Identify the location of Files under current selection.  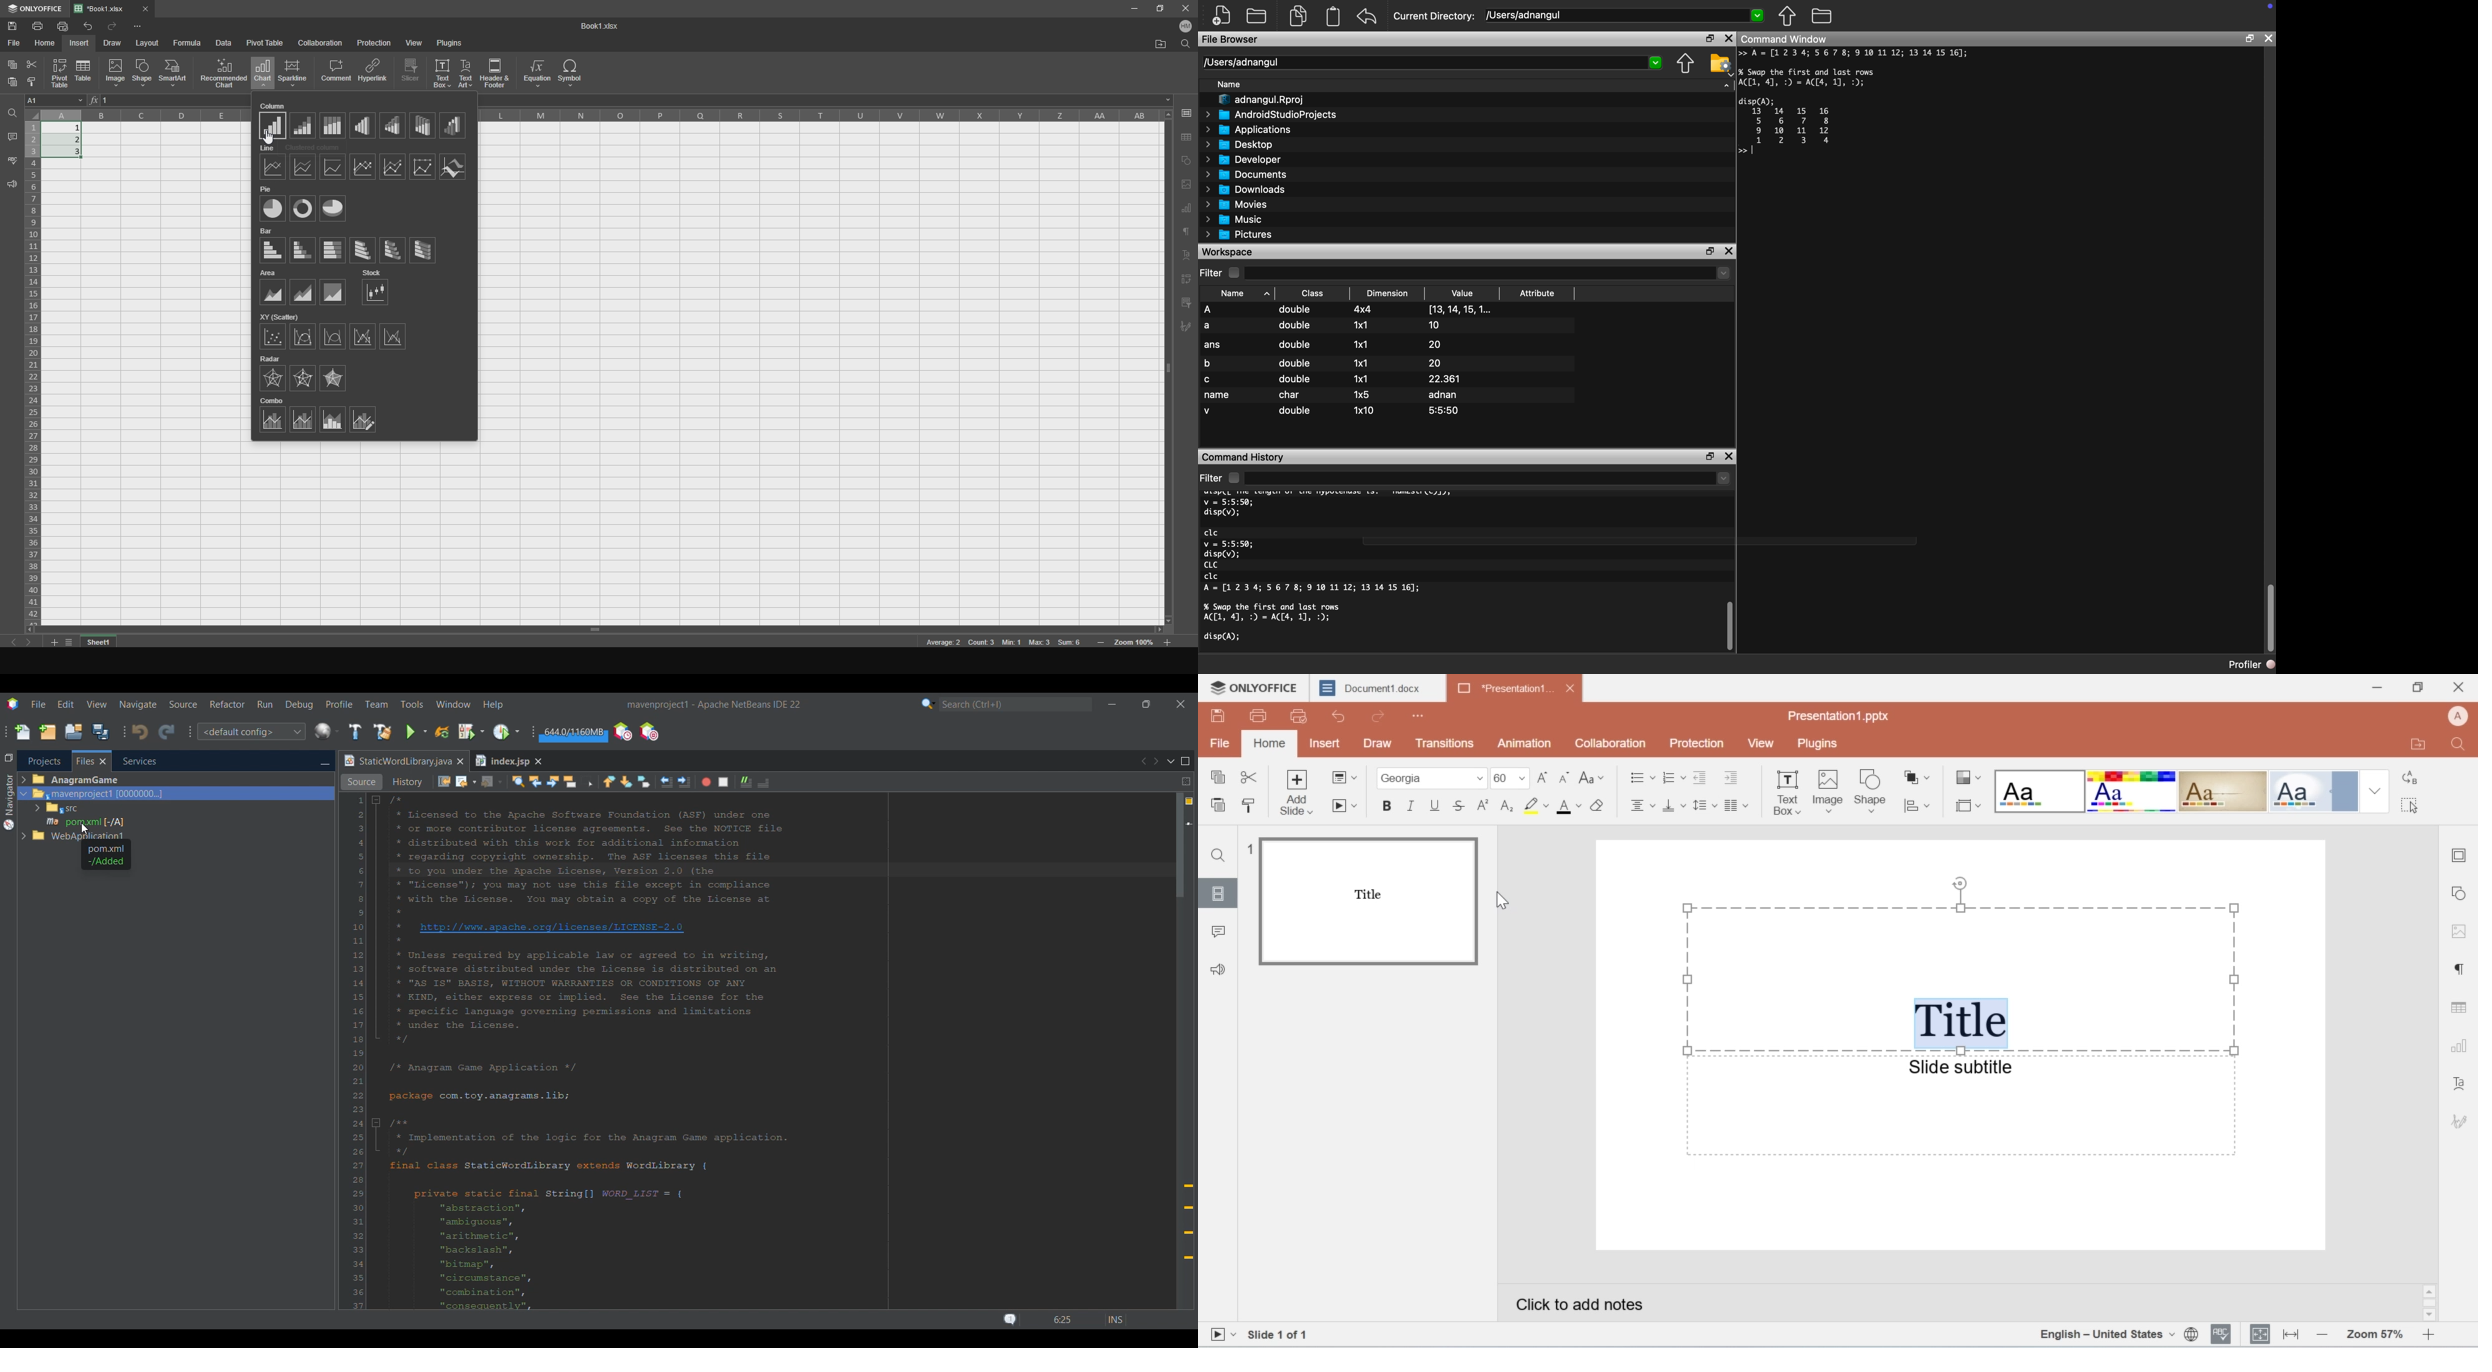
(84, 815).